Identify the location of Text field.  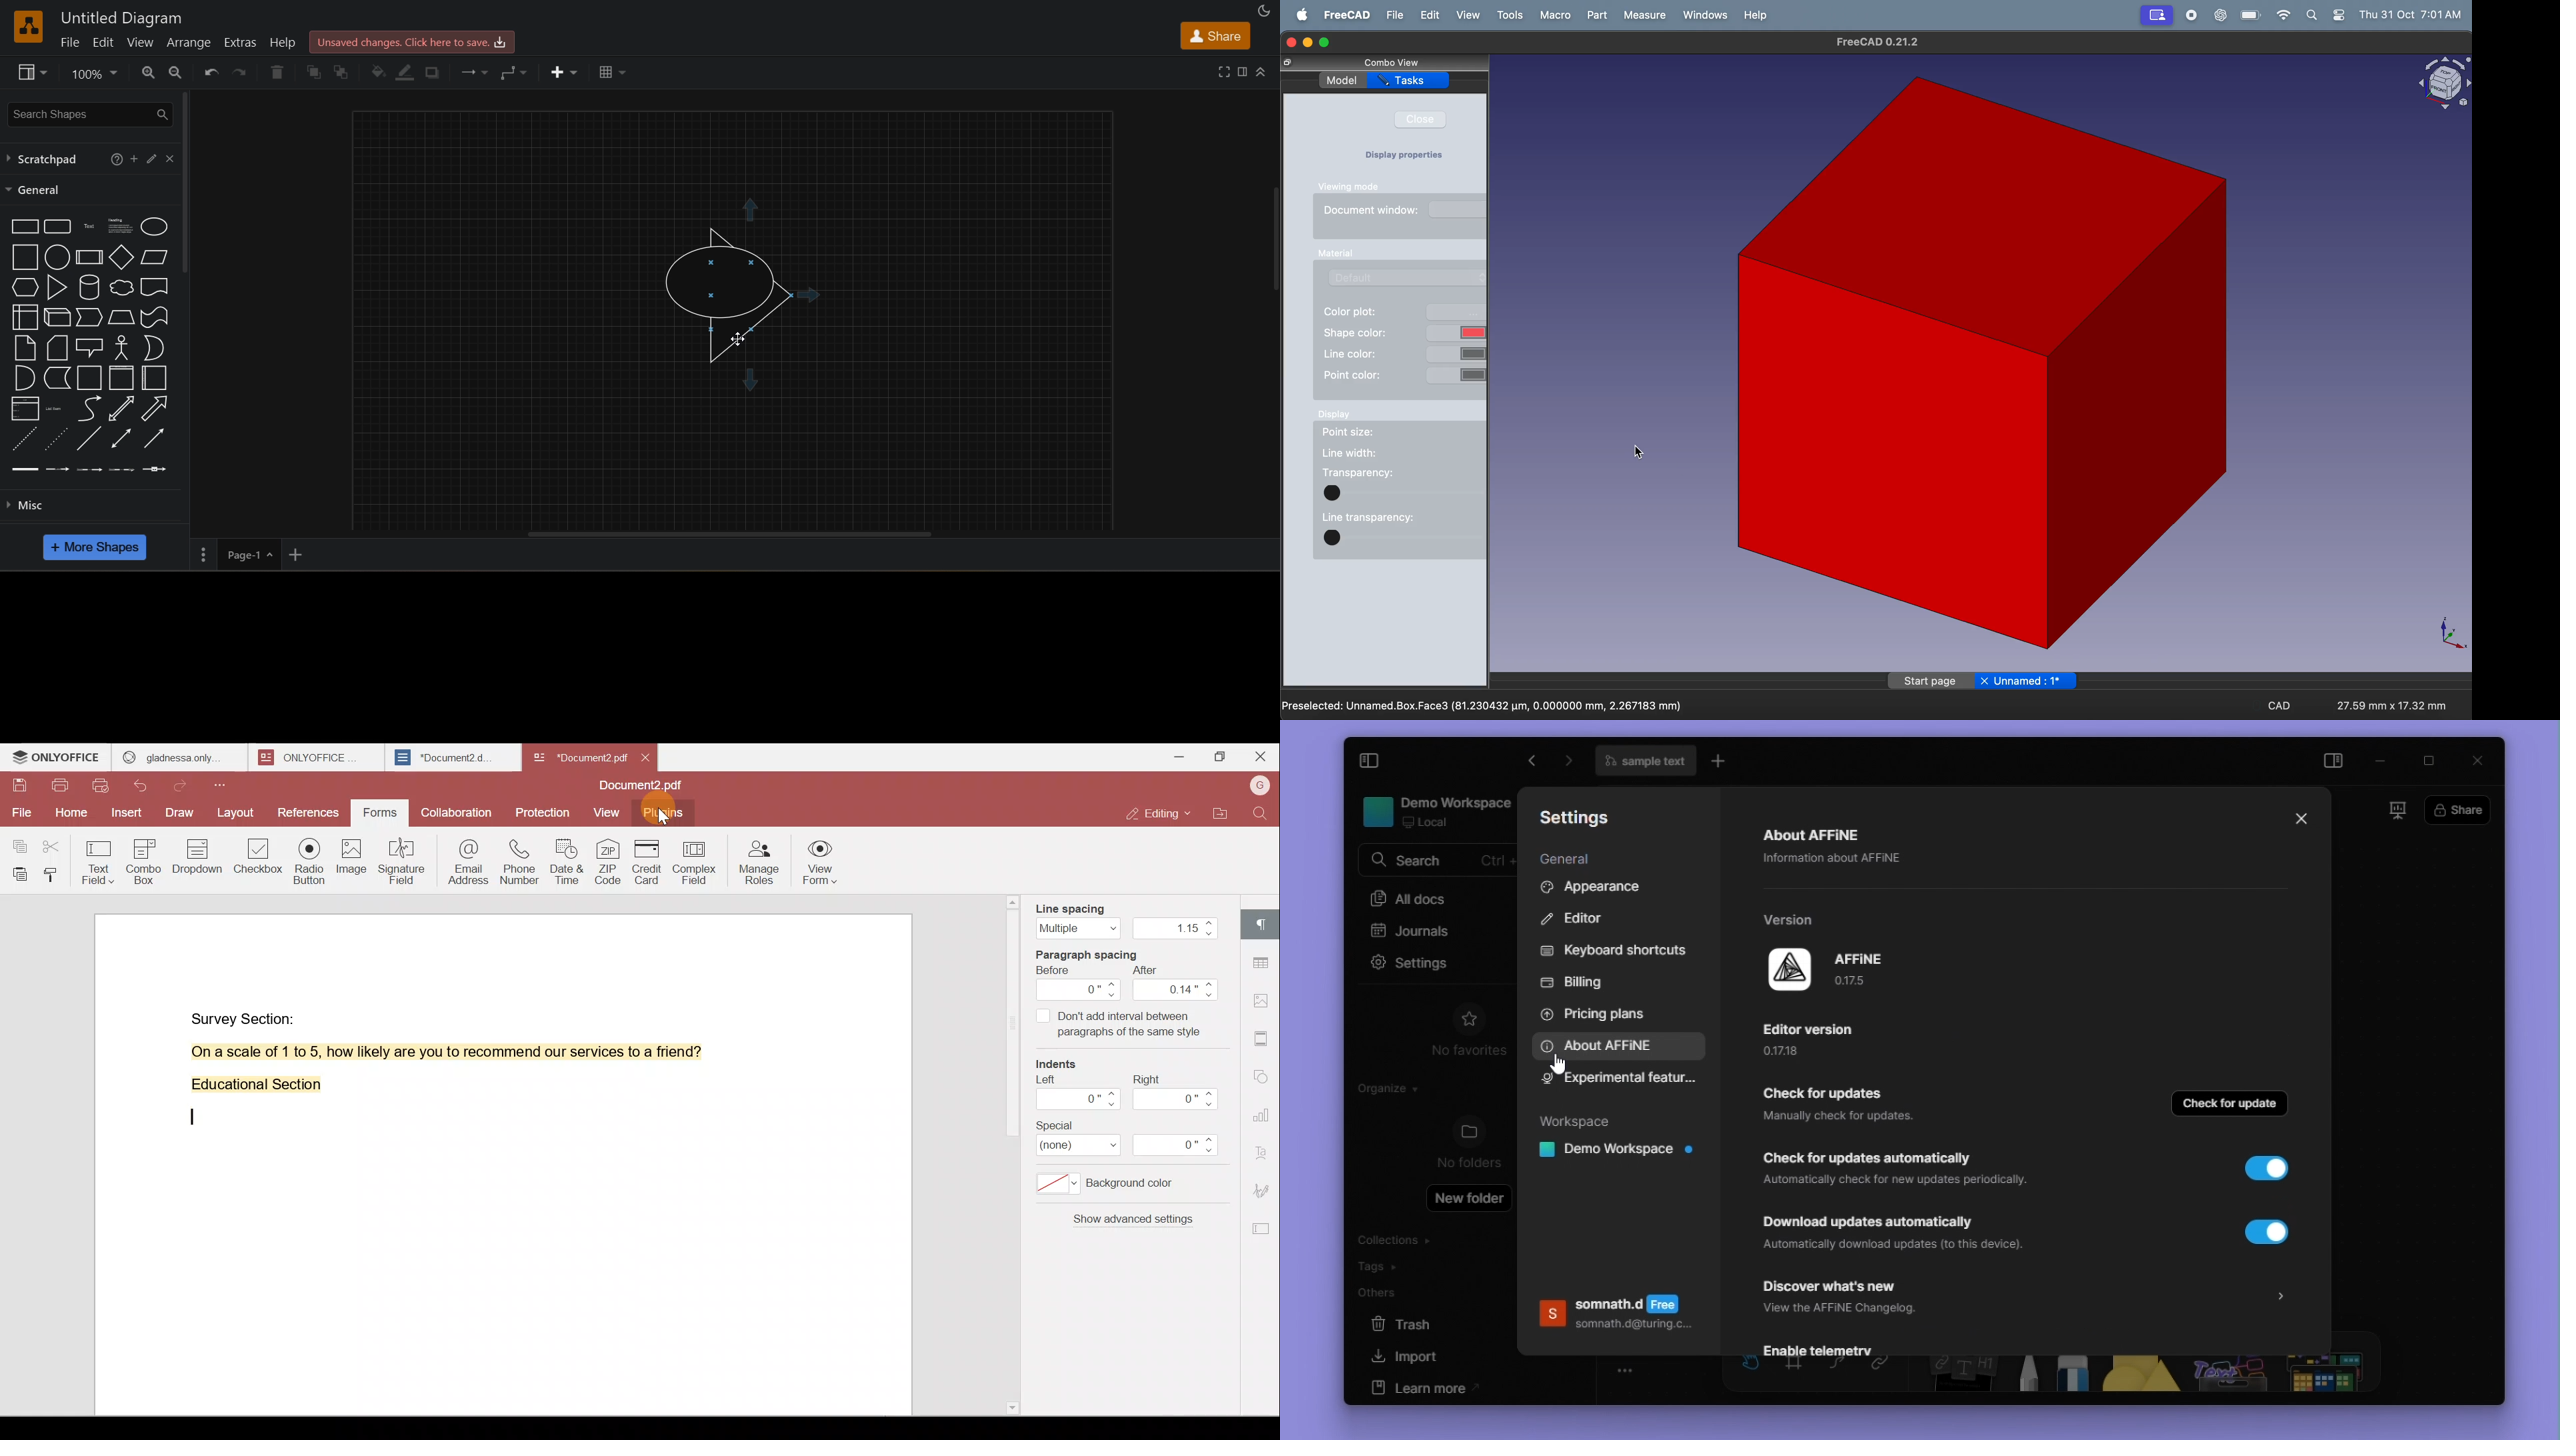
(100, 859).